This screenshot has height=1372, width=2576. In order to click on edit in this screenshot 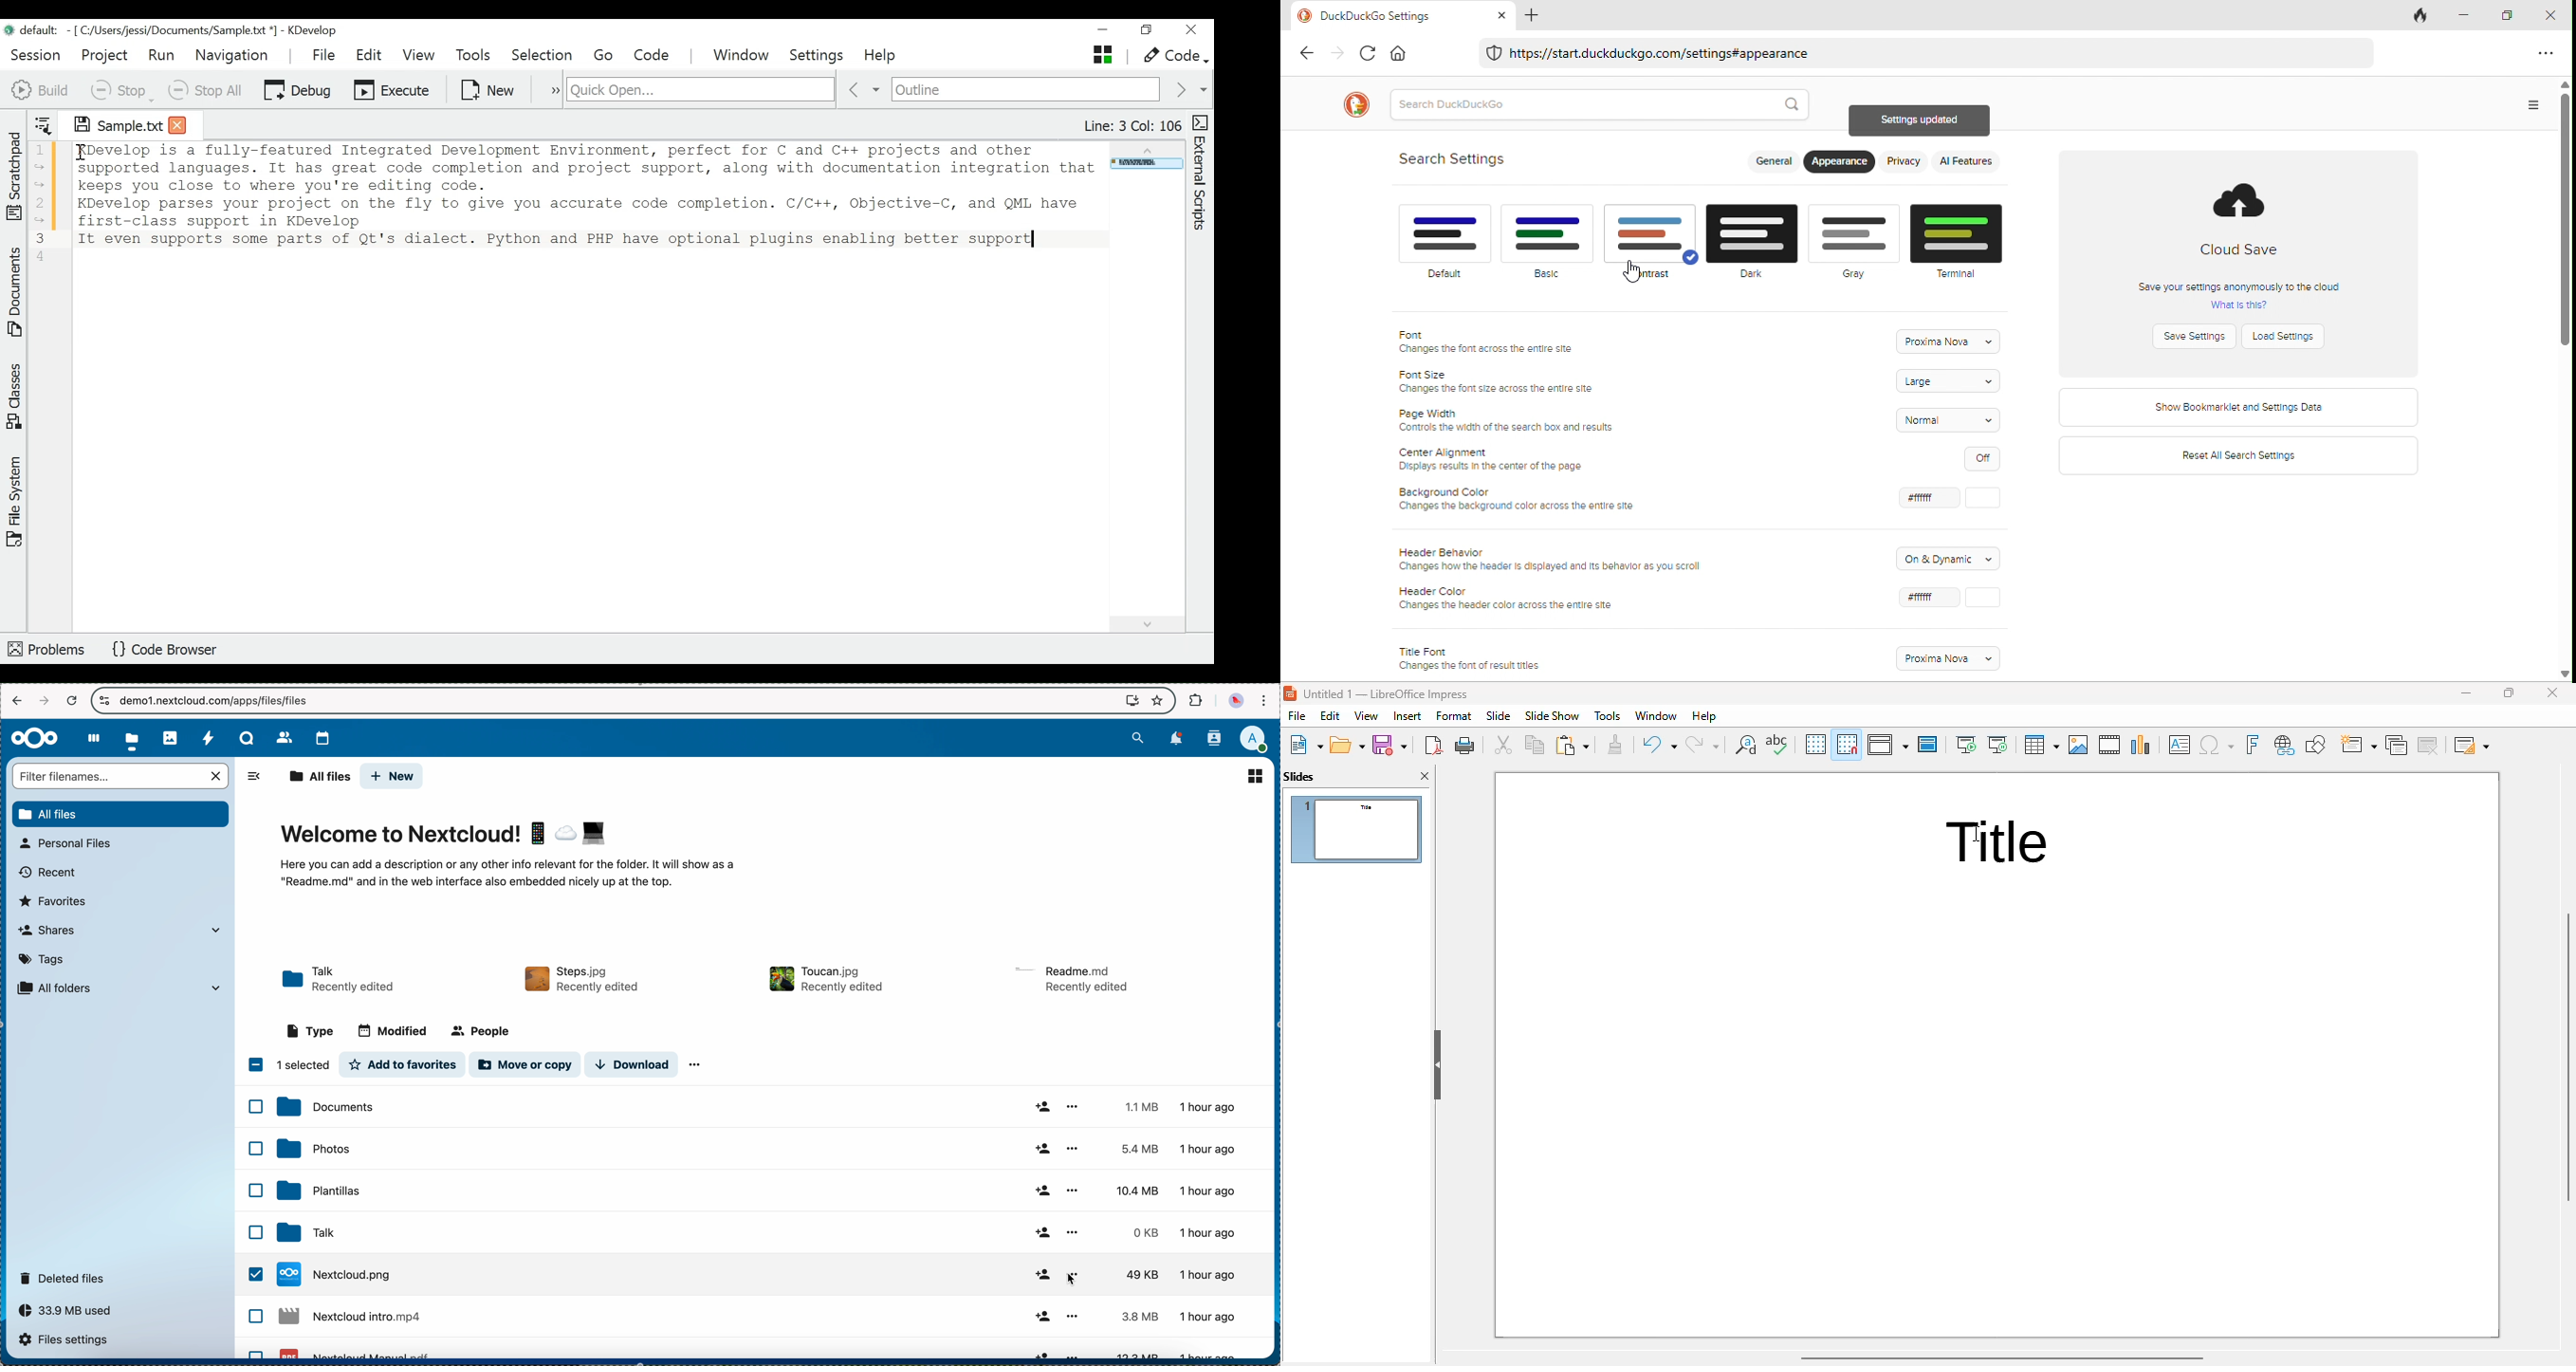, I will do `click(1331, 716)`.